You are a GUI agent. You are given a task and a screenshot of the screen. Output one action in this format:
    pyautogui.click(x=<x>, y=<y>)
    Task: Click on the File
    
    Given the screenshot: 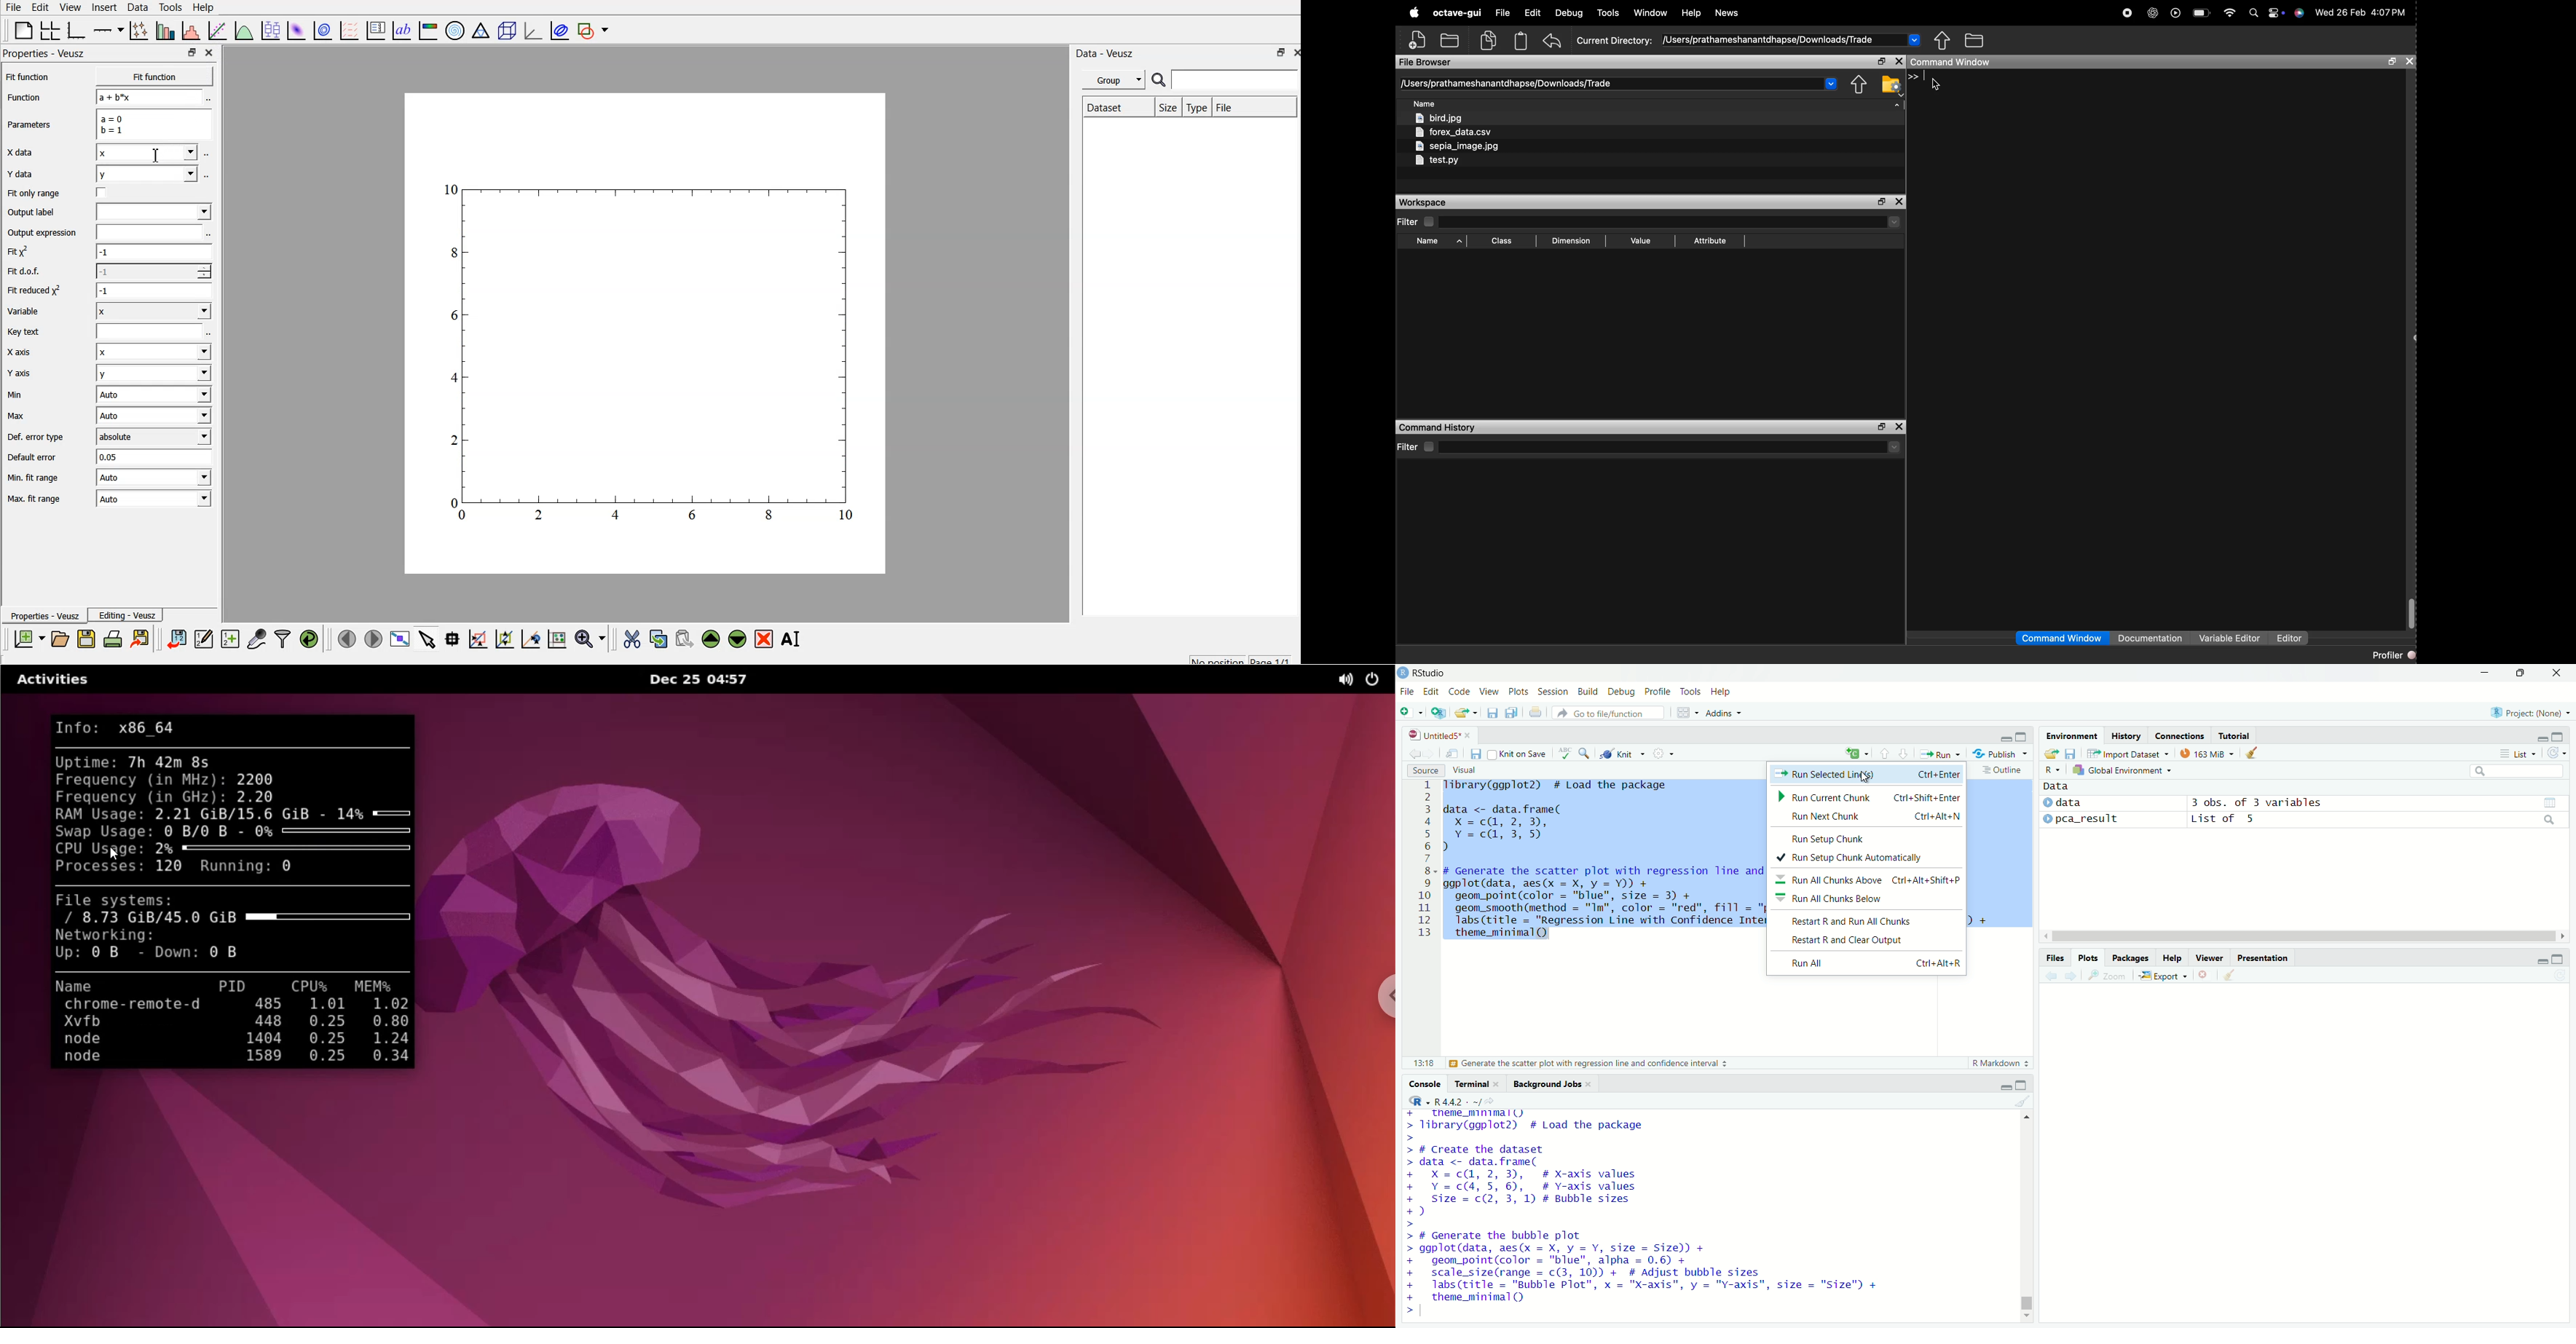 What is the action you would take?
    pyautogui.click(x=1407, y=692)
    